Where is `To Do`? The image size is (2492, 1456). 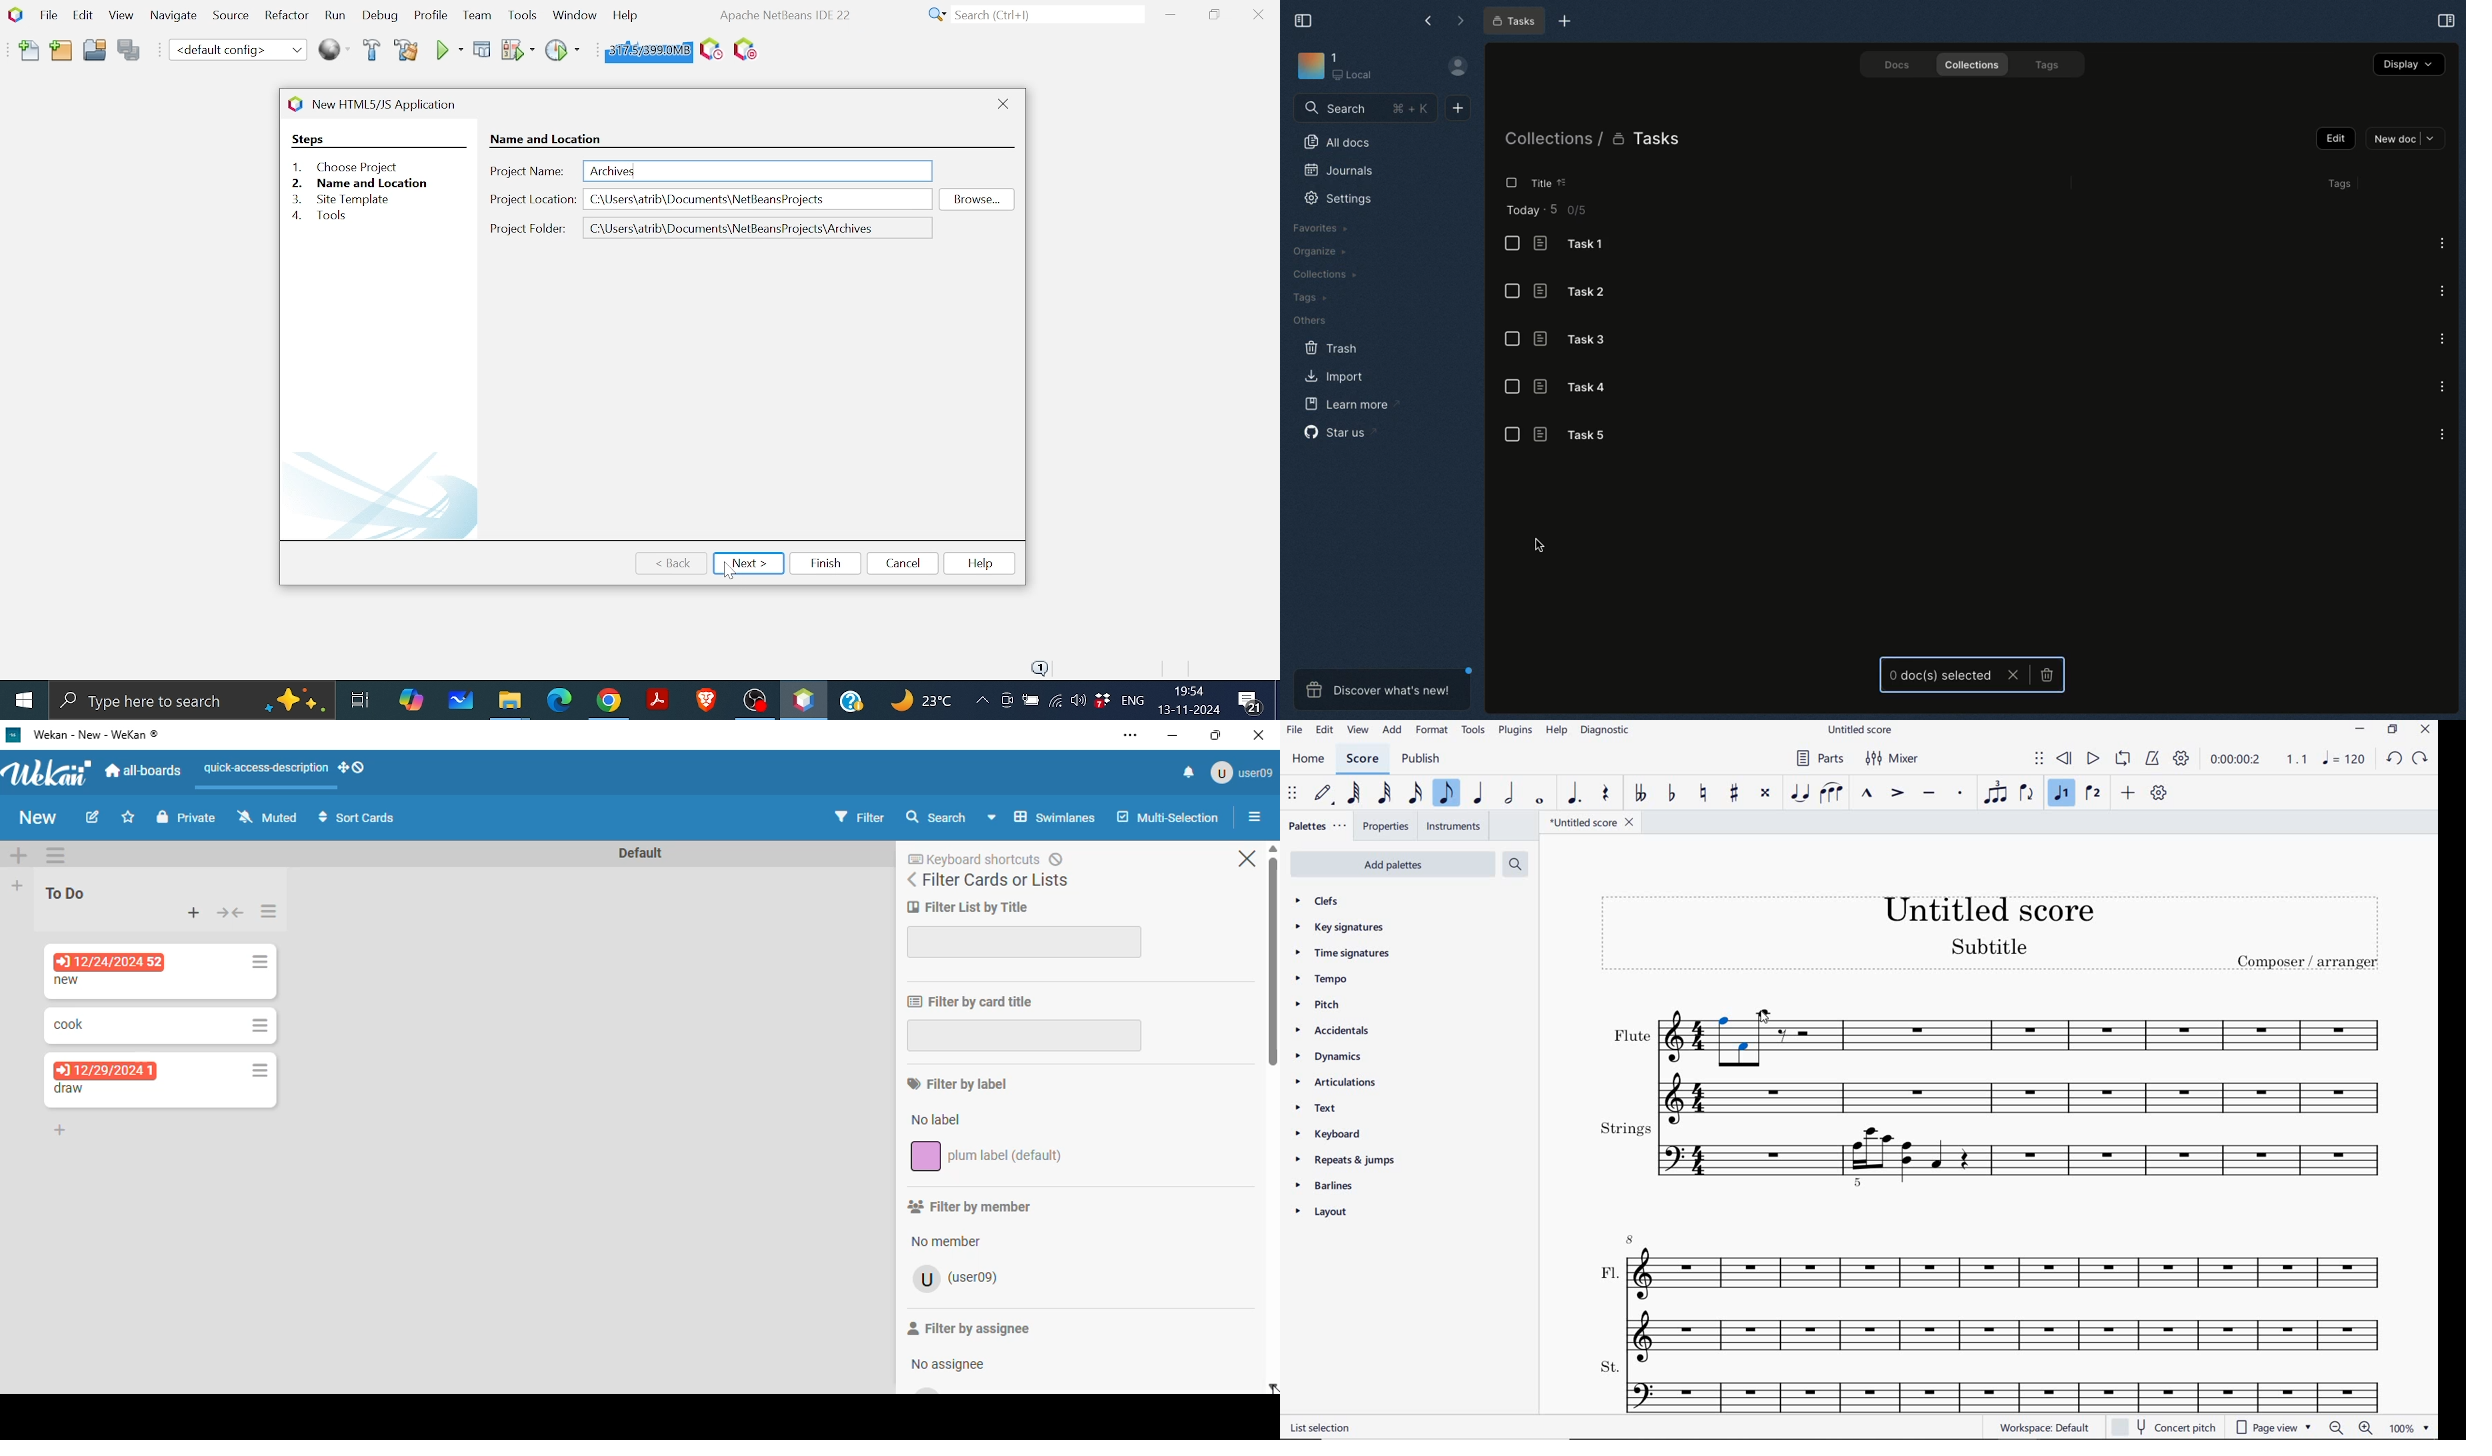 To Do is located at coordinates (67, 892).